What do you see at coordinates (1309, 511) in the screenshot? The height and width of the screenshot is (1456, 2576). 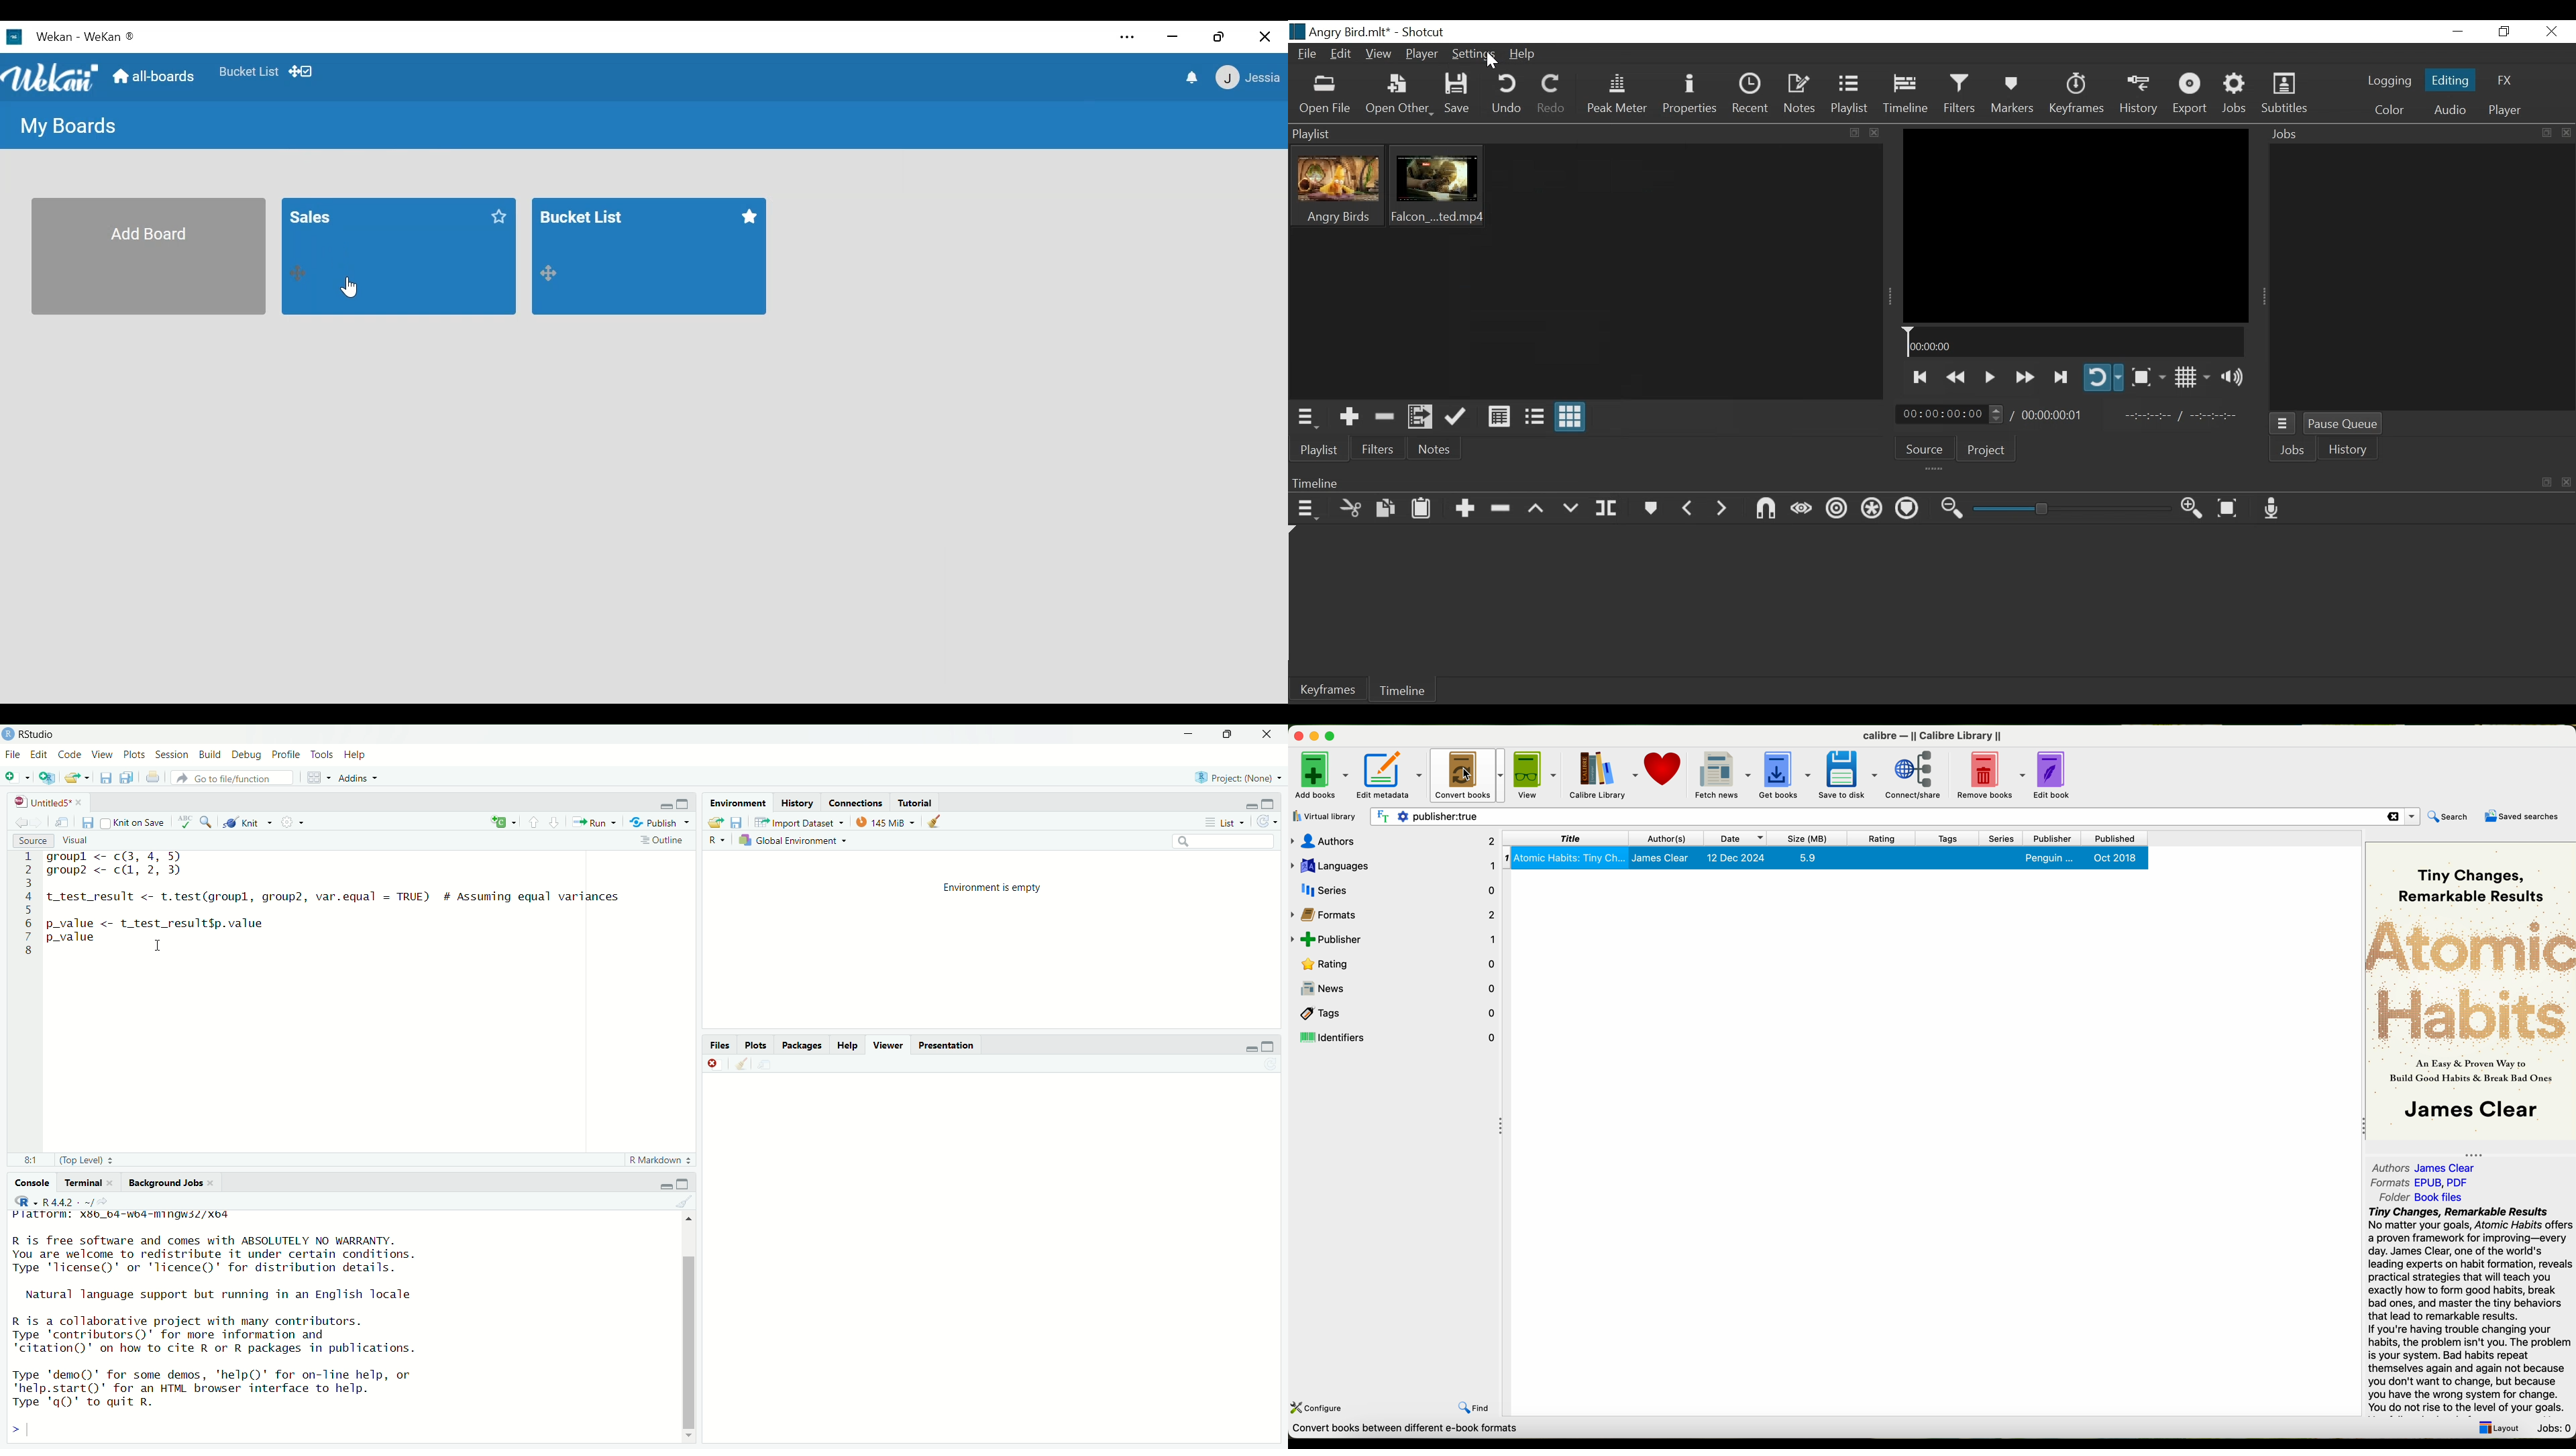 I see `Timeline menu` at bounding box center [1309, 511].